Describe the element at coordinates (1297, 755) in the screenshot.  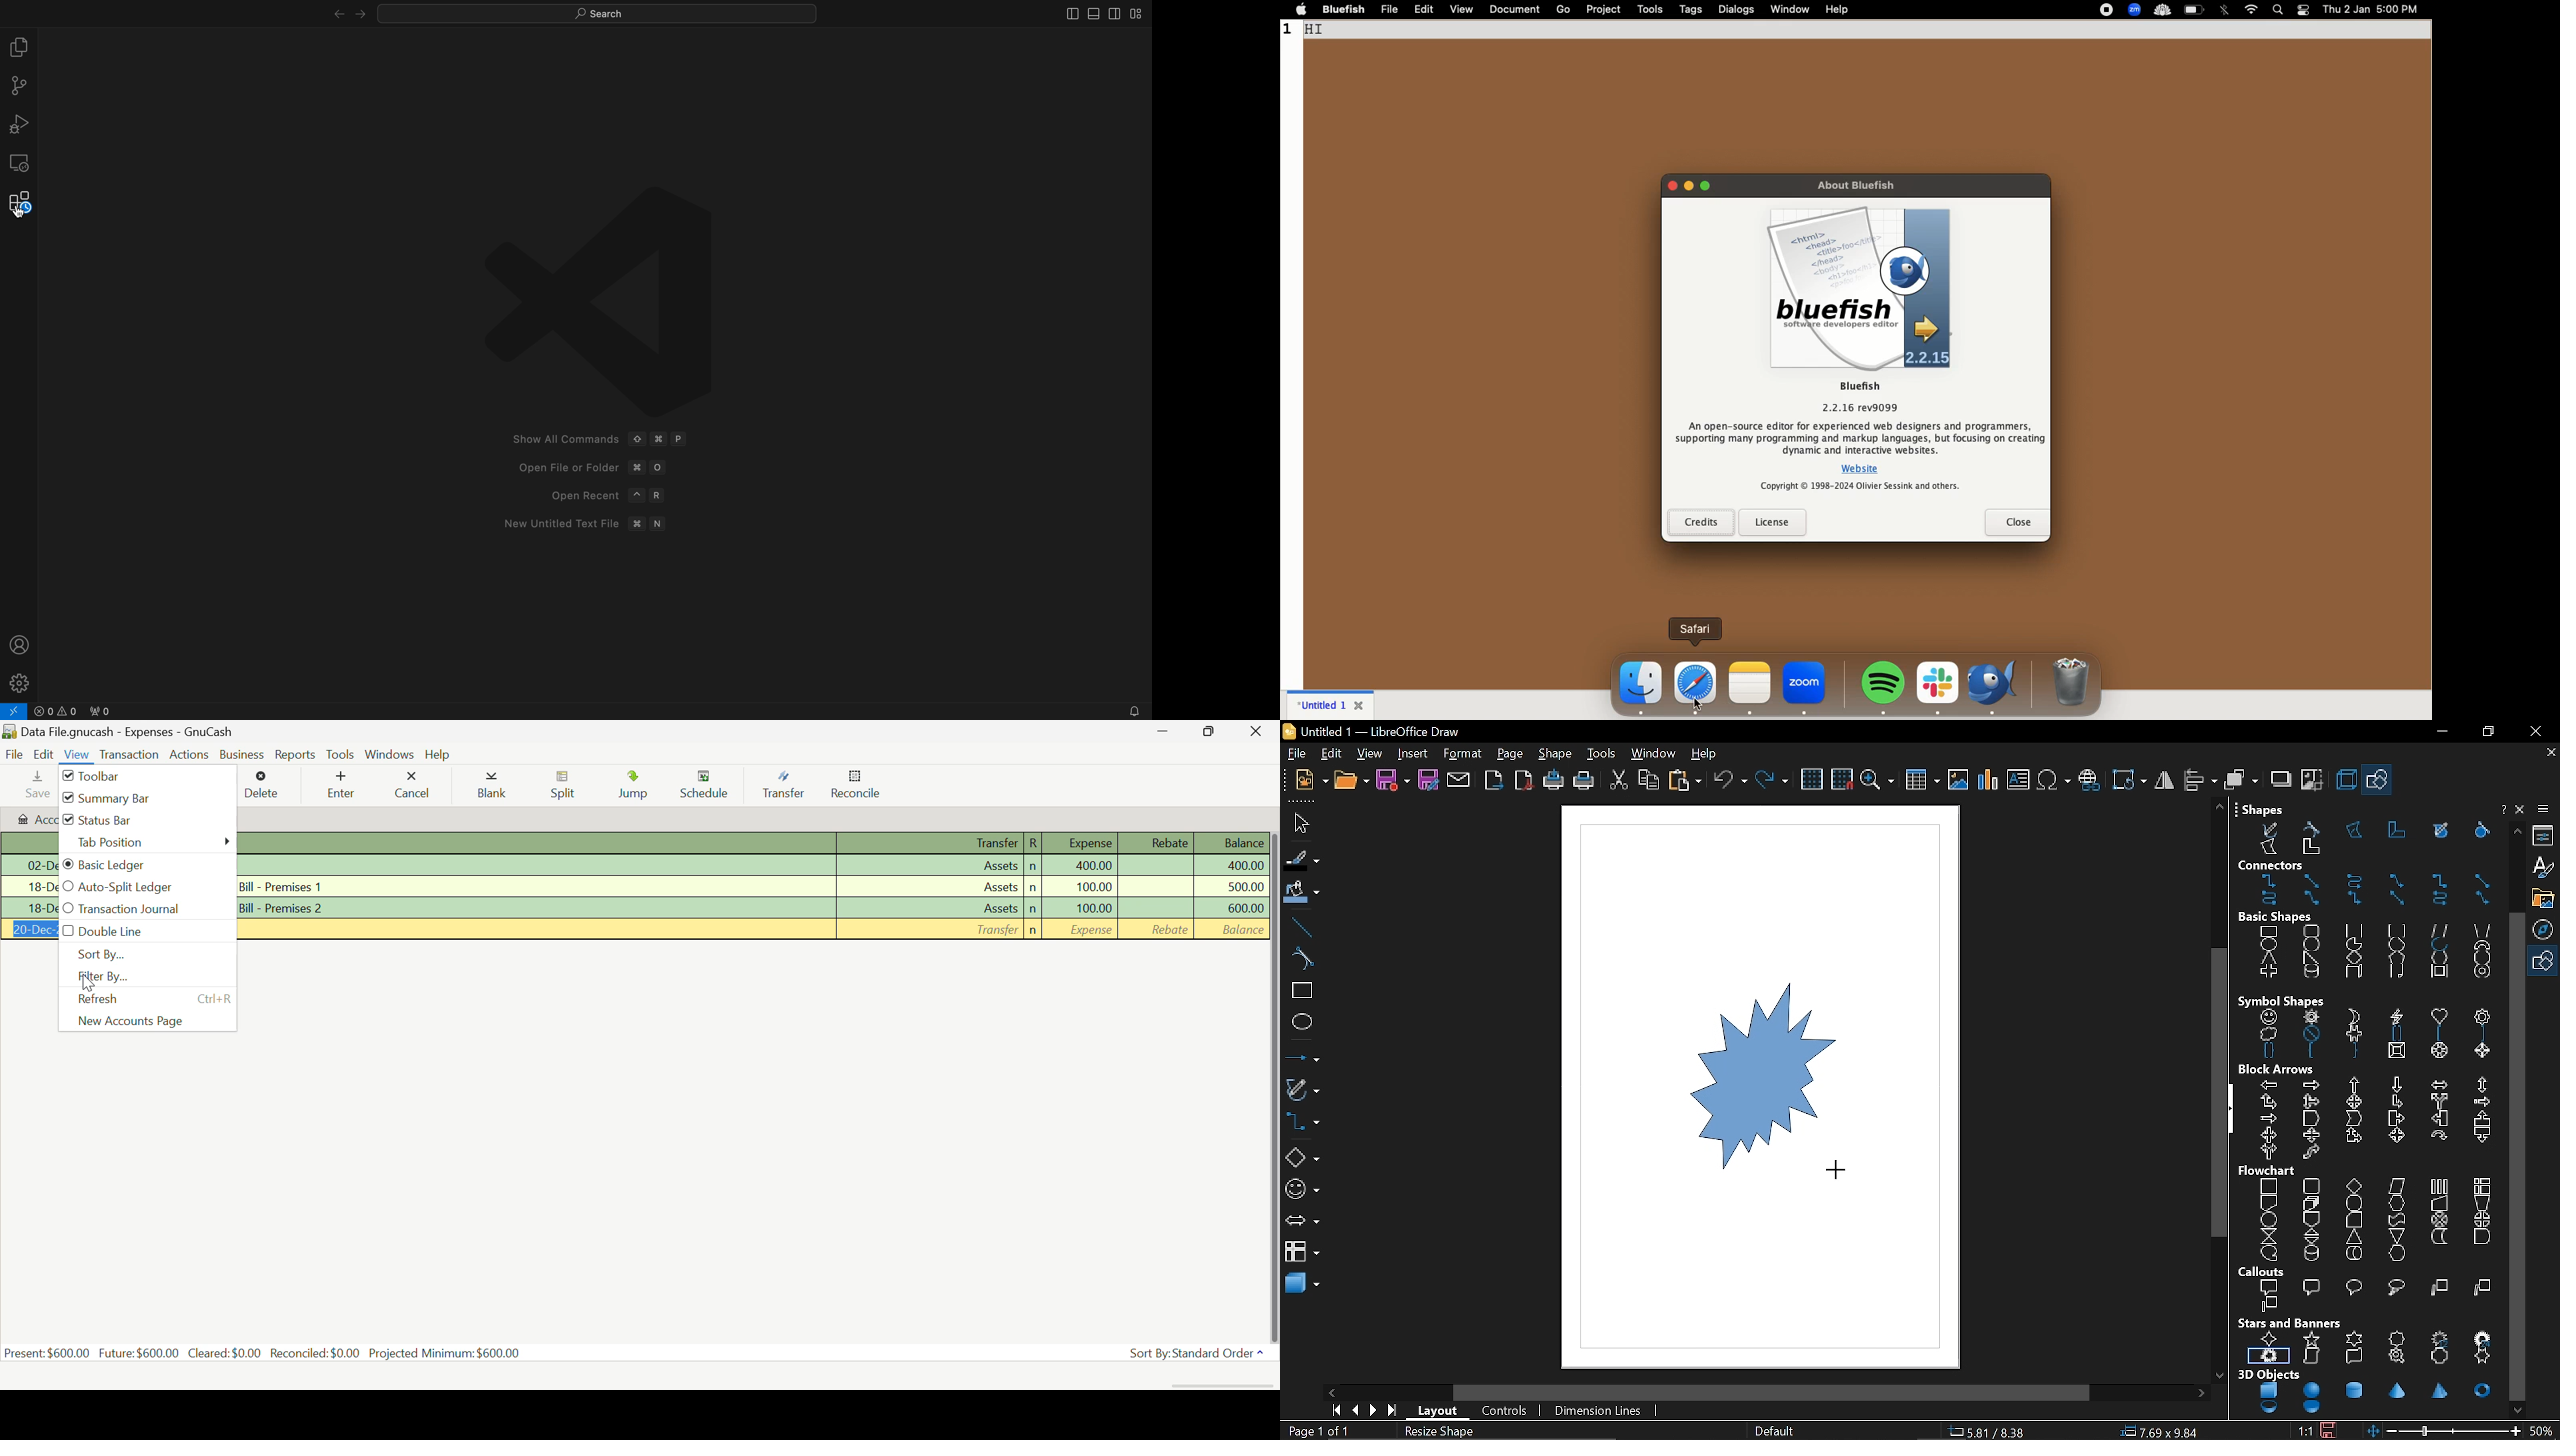
I see `File` at that location.